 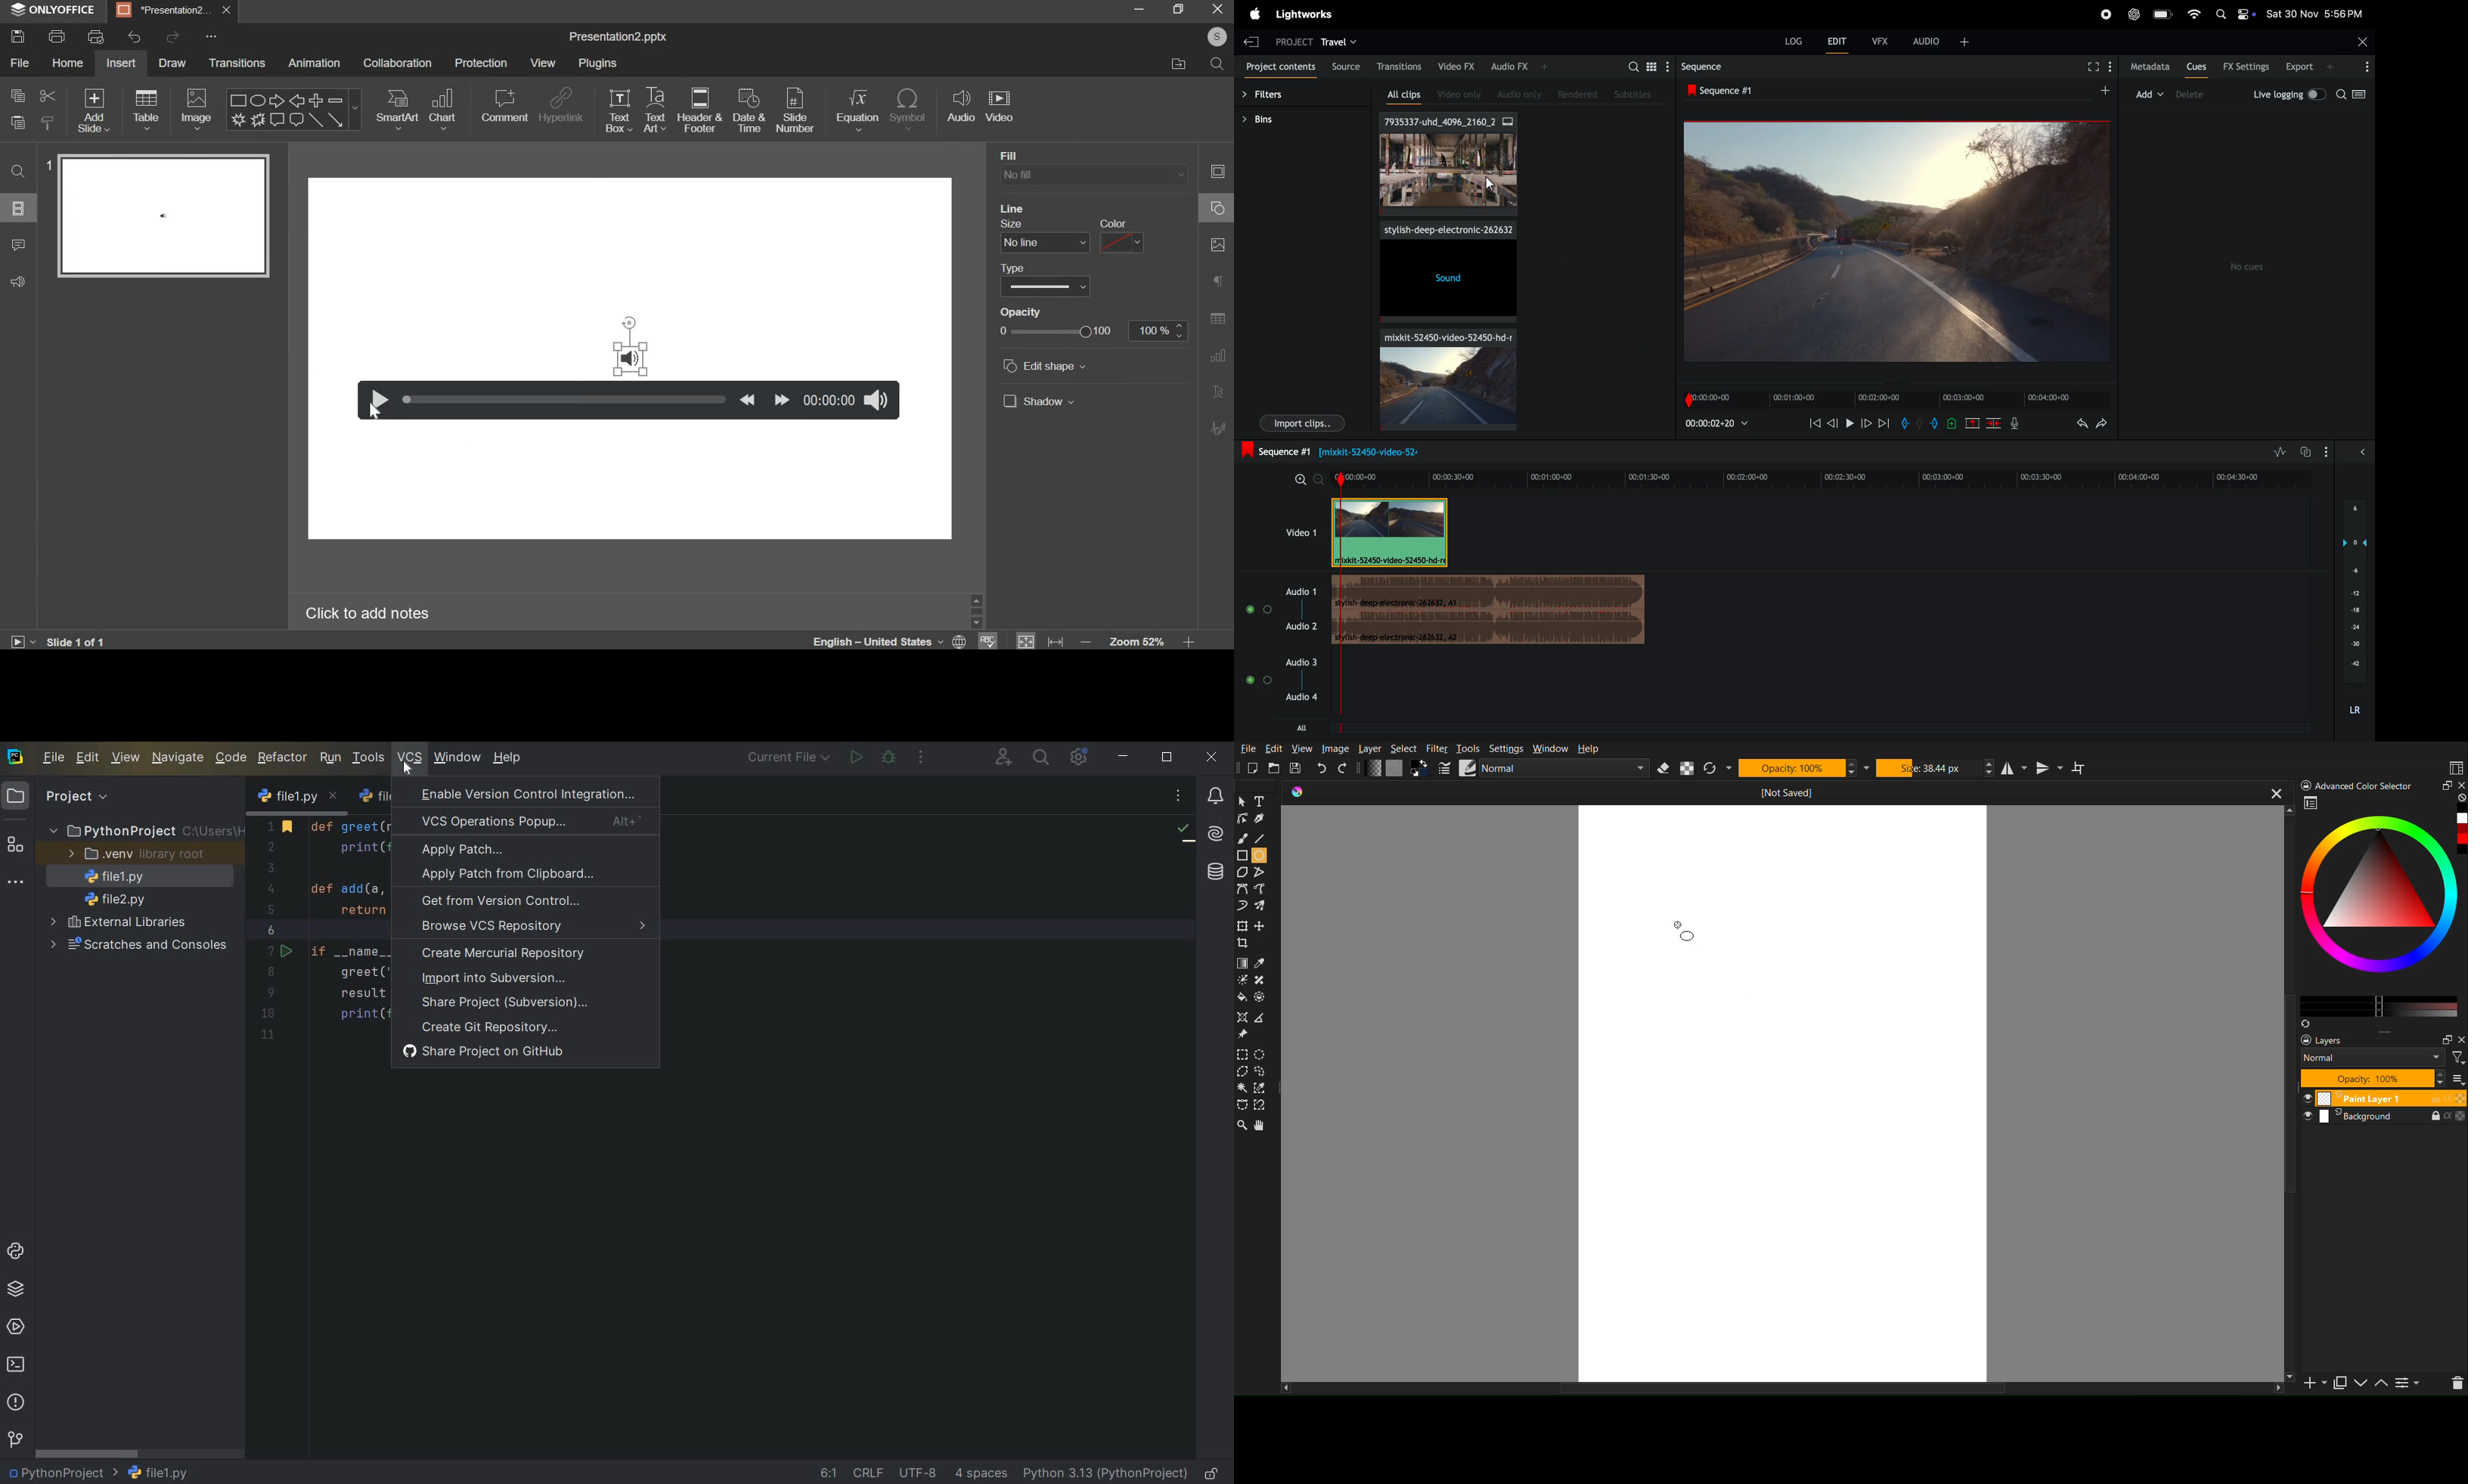 What do you see at coordinates (70, 63) in the screenshot?
I see `home` at bounding box center [70, 63].